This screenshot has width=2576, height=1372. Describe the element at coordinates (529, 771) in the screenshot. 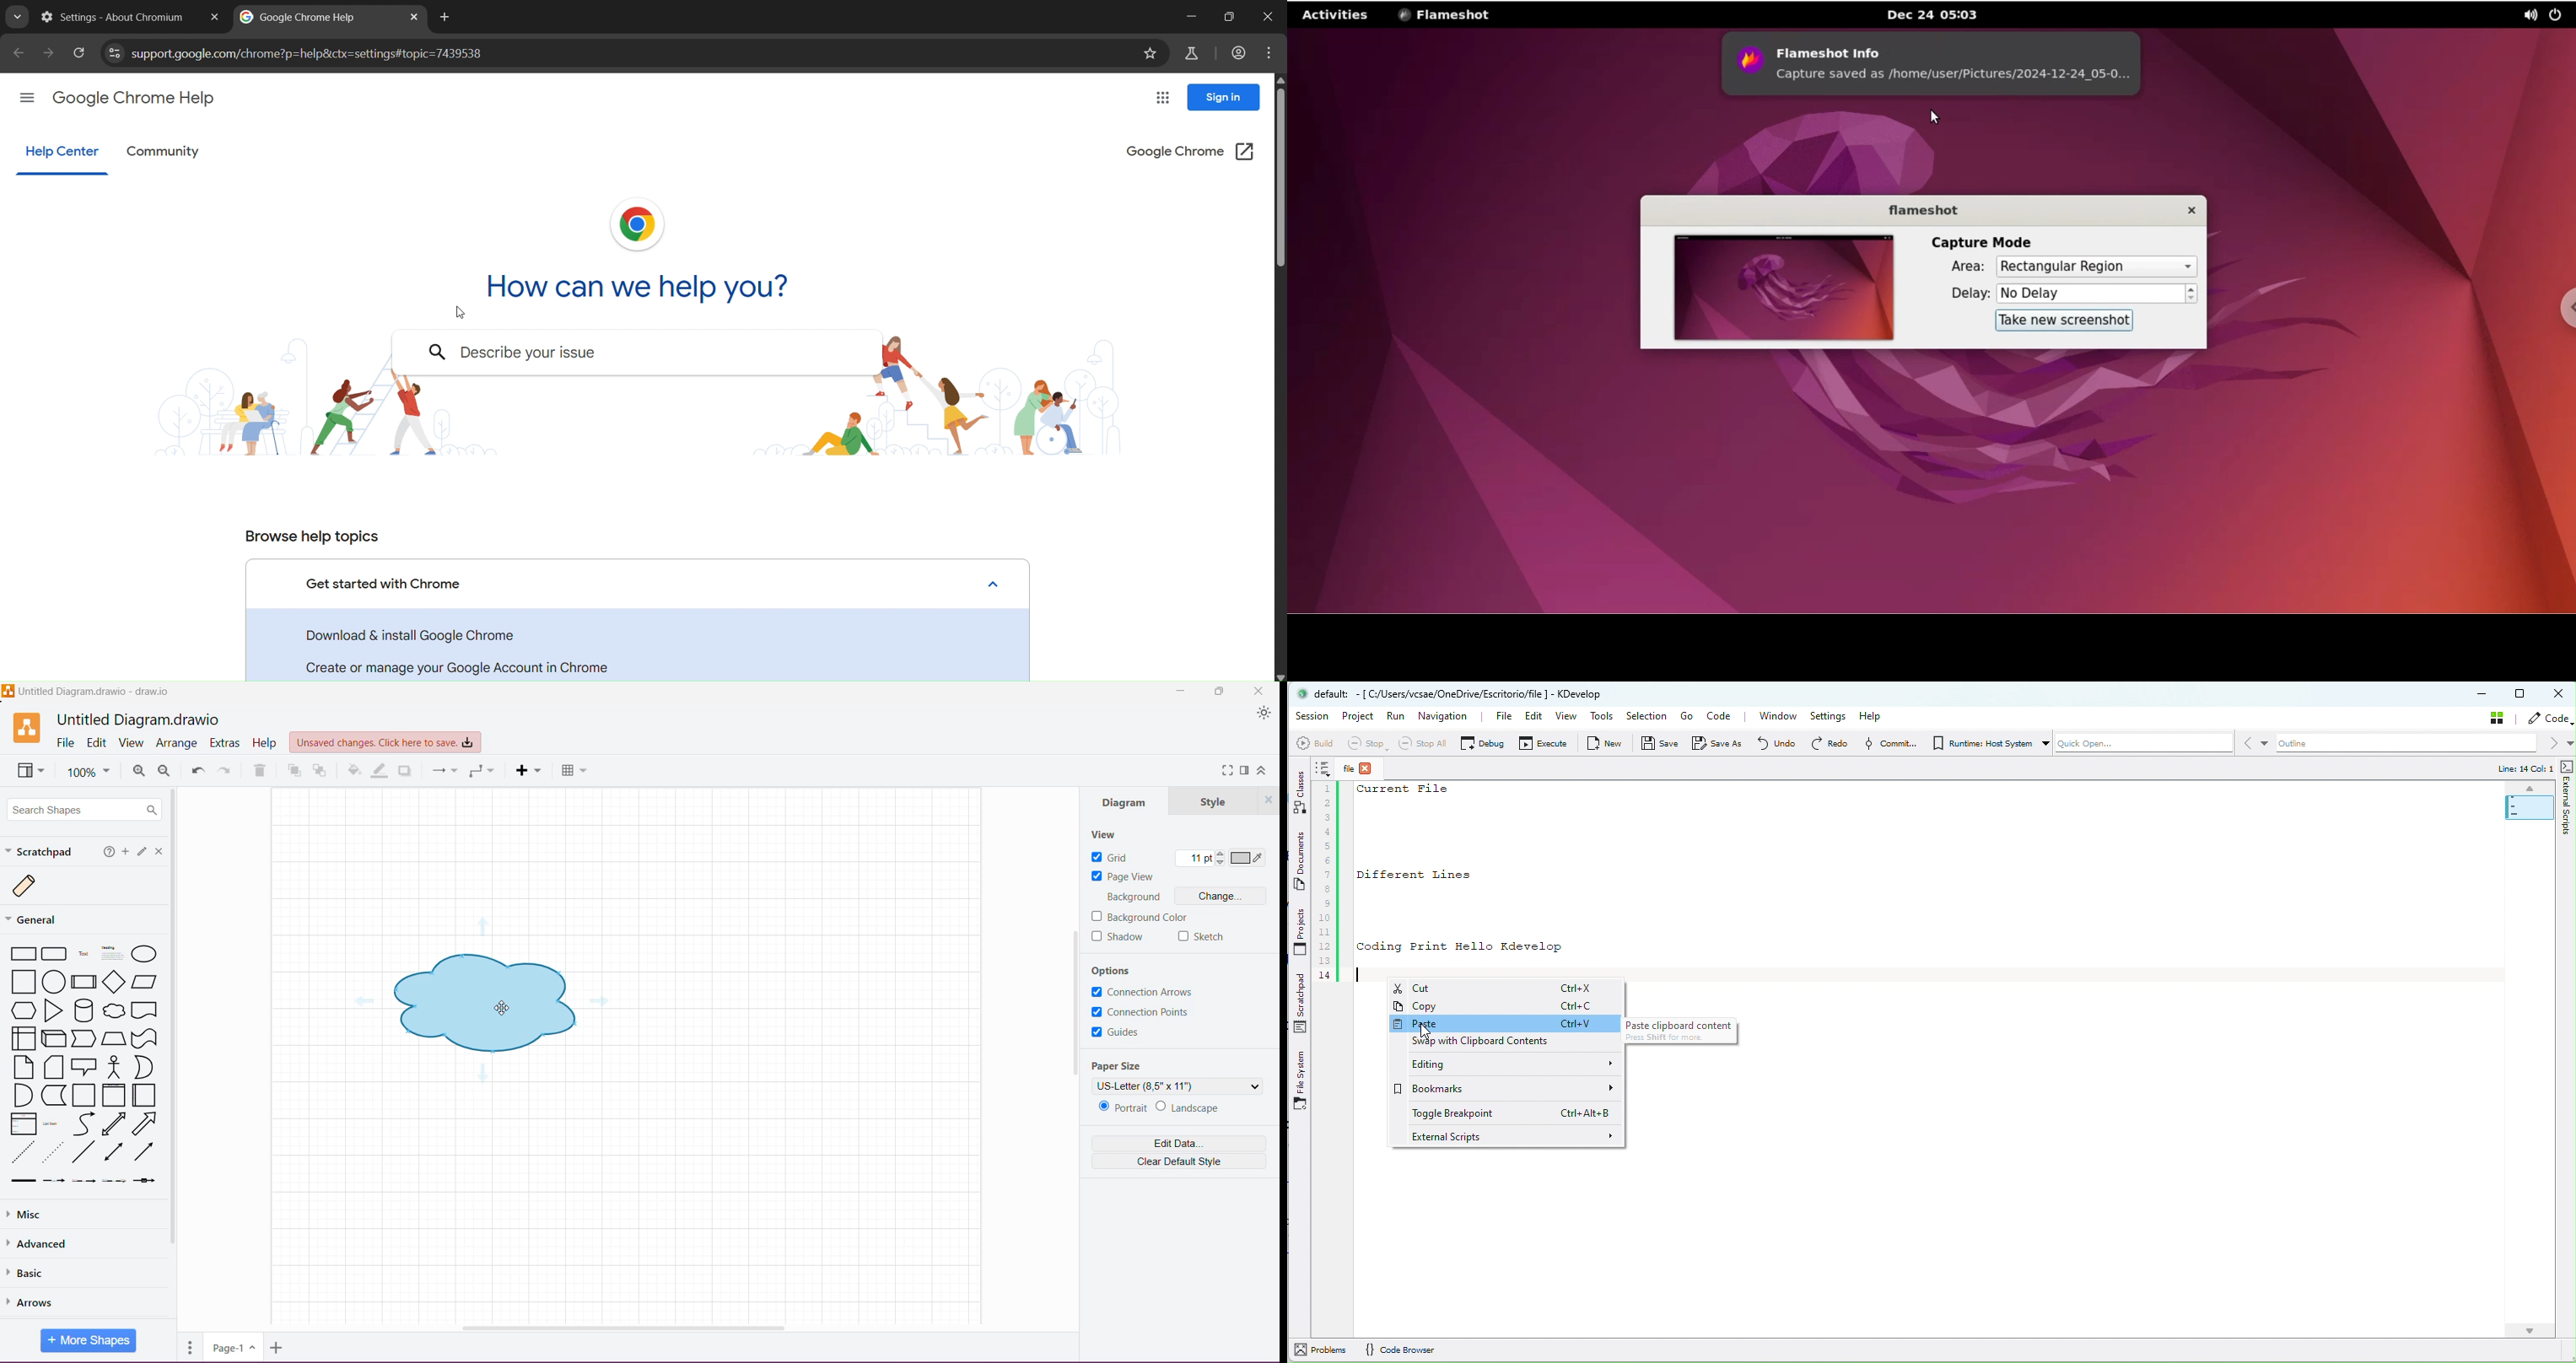

I see `Insert` at that location.